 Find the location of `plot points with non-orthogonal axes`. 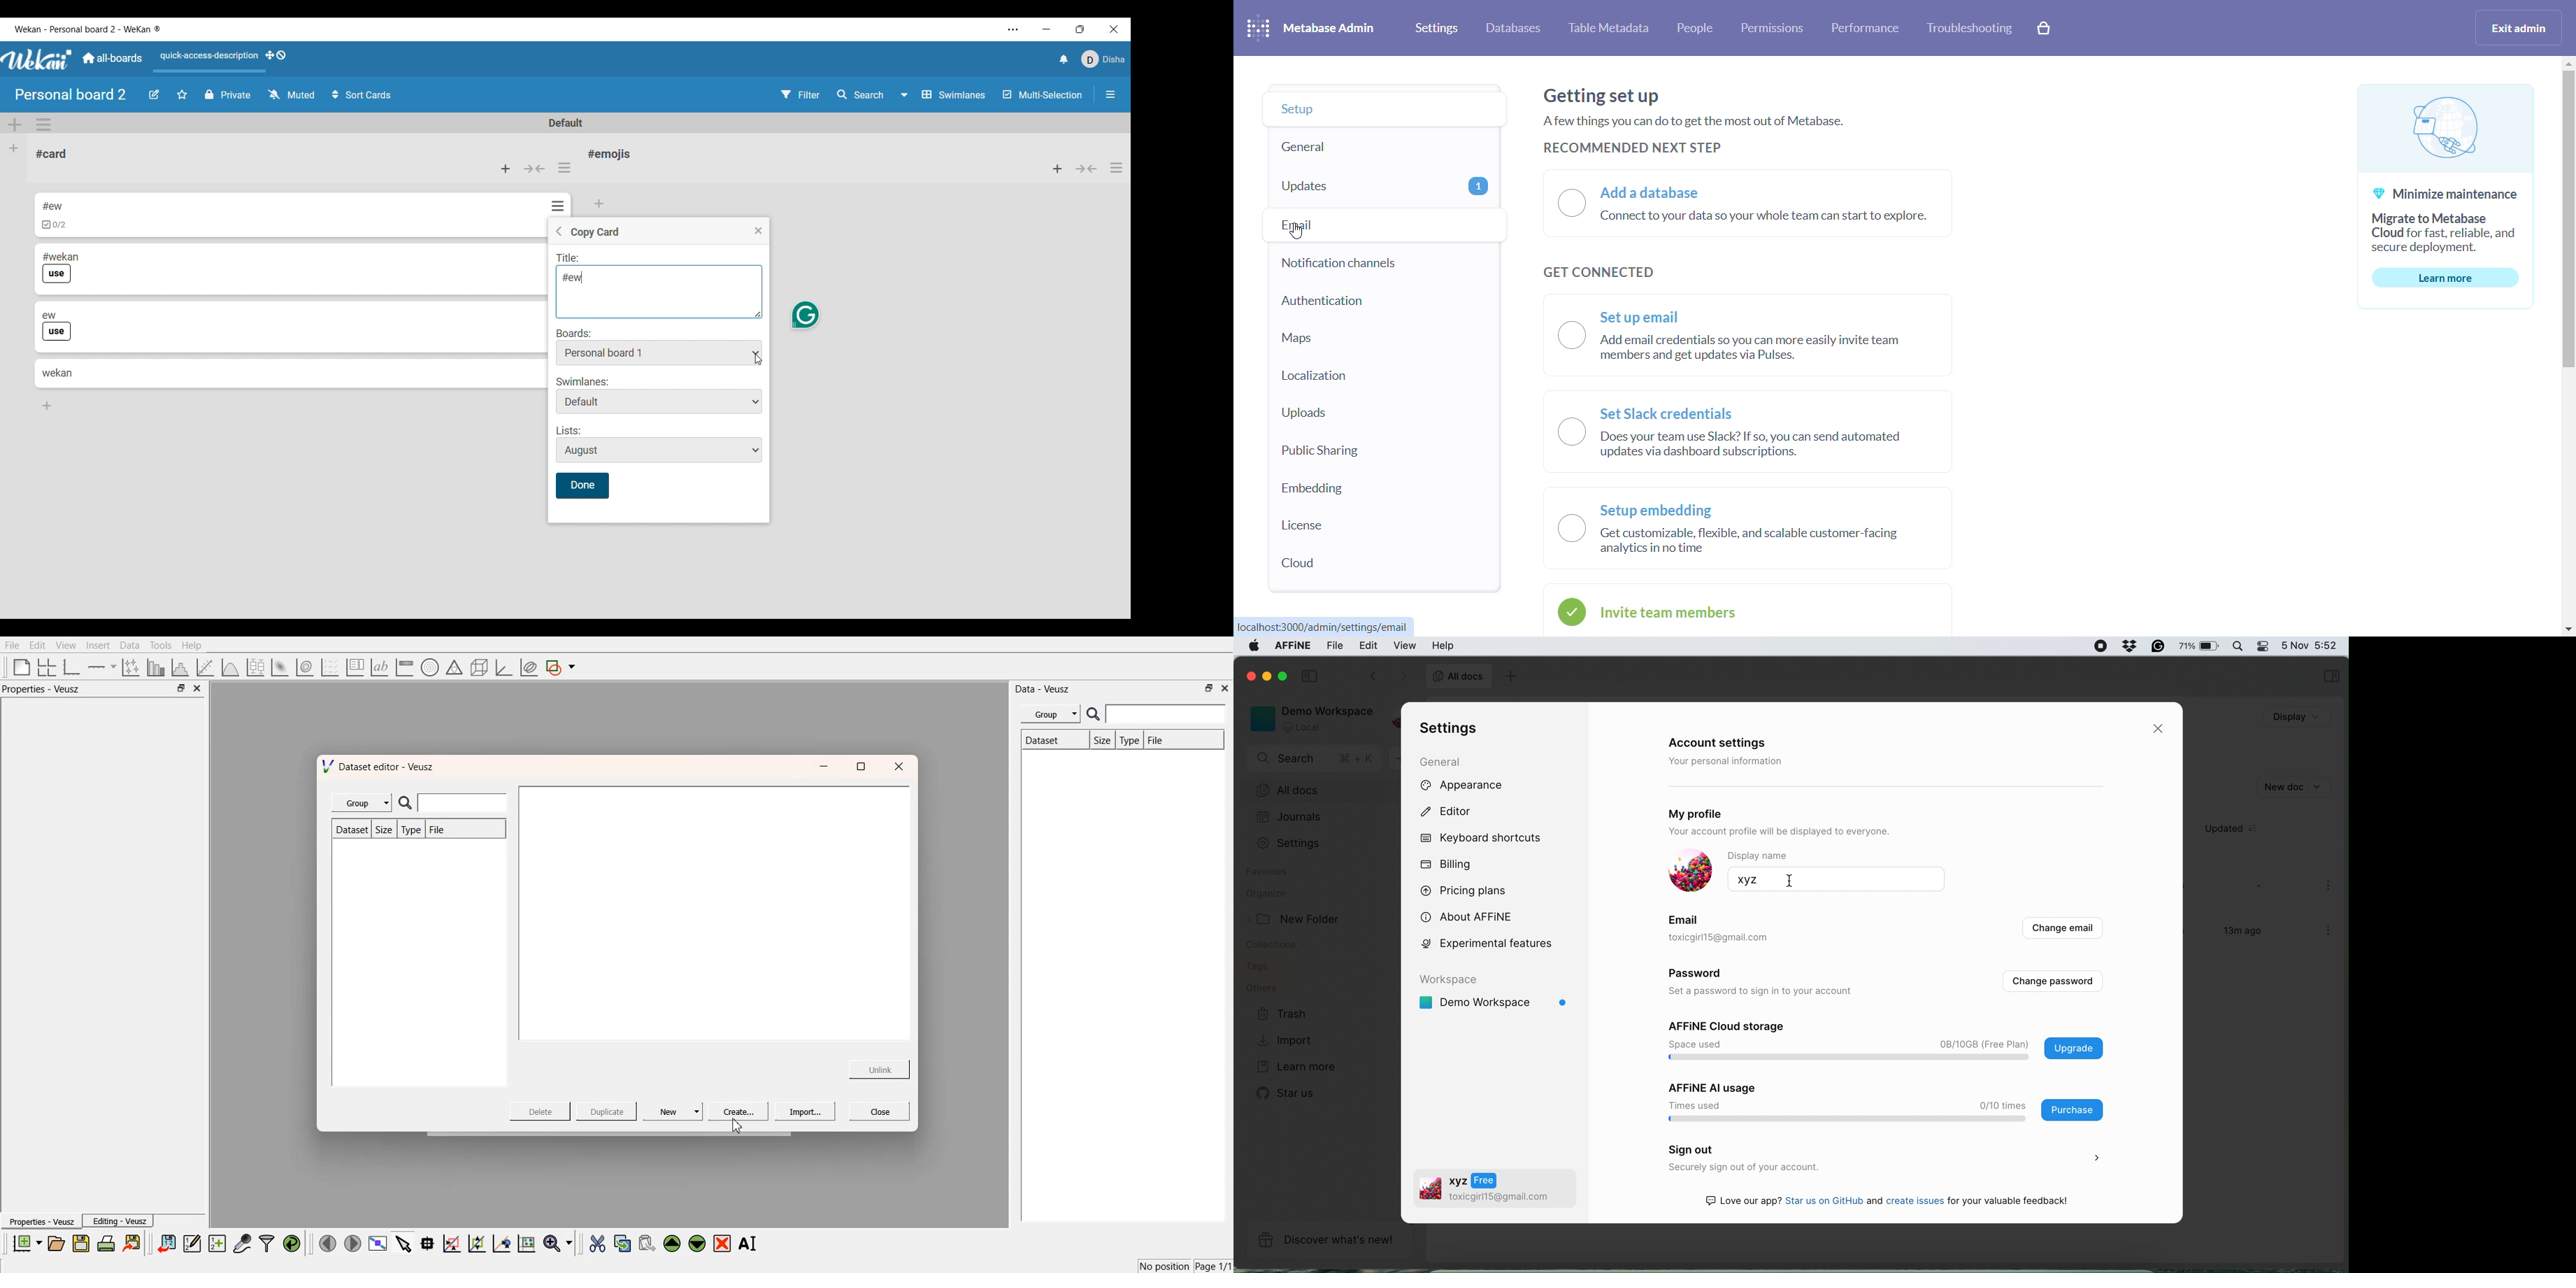

plot points with non-orthogonal axes is located at coordinates (130, 667).